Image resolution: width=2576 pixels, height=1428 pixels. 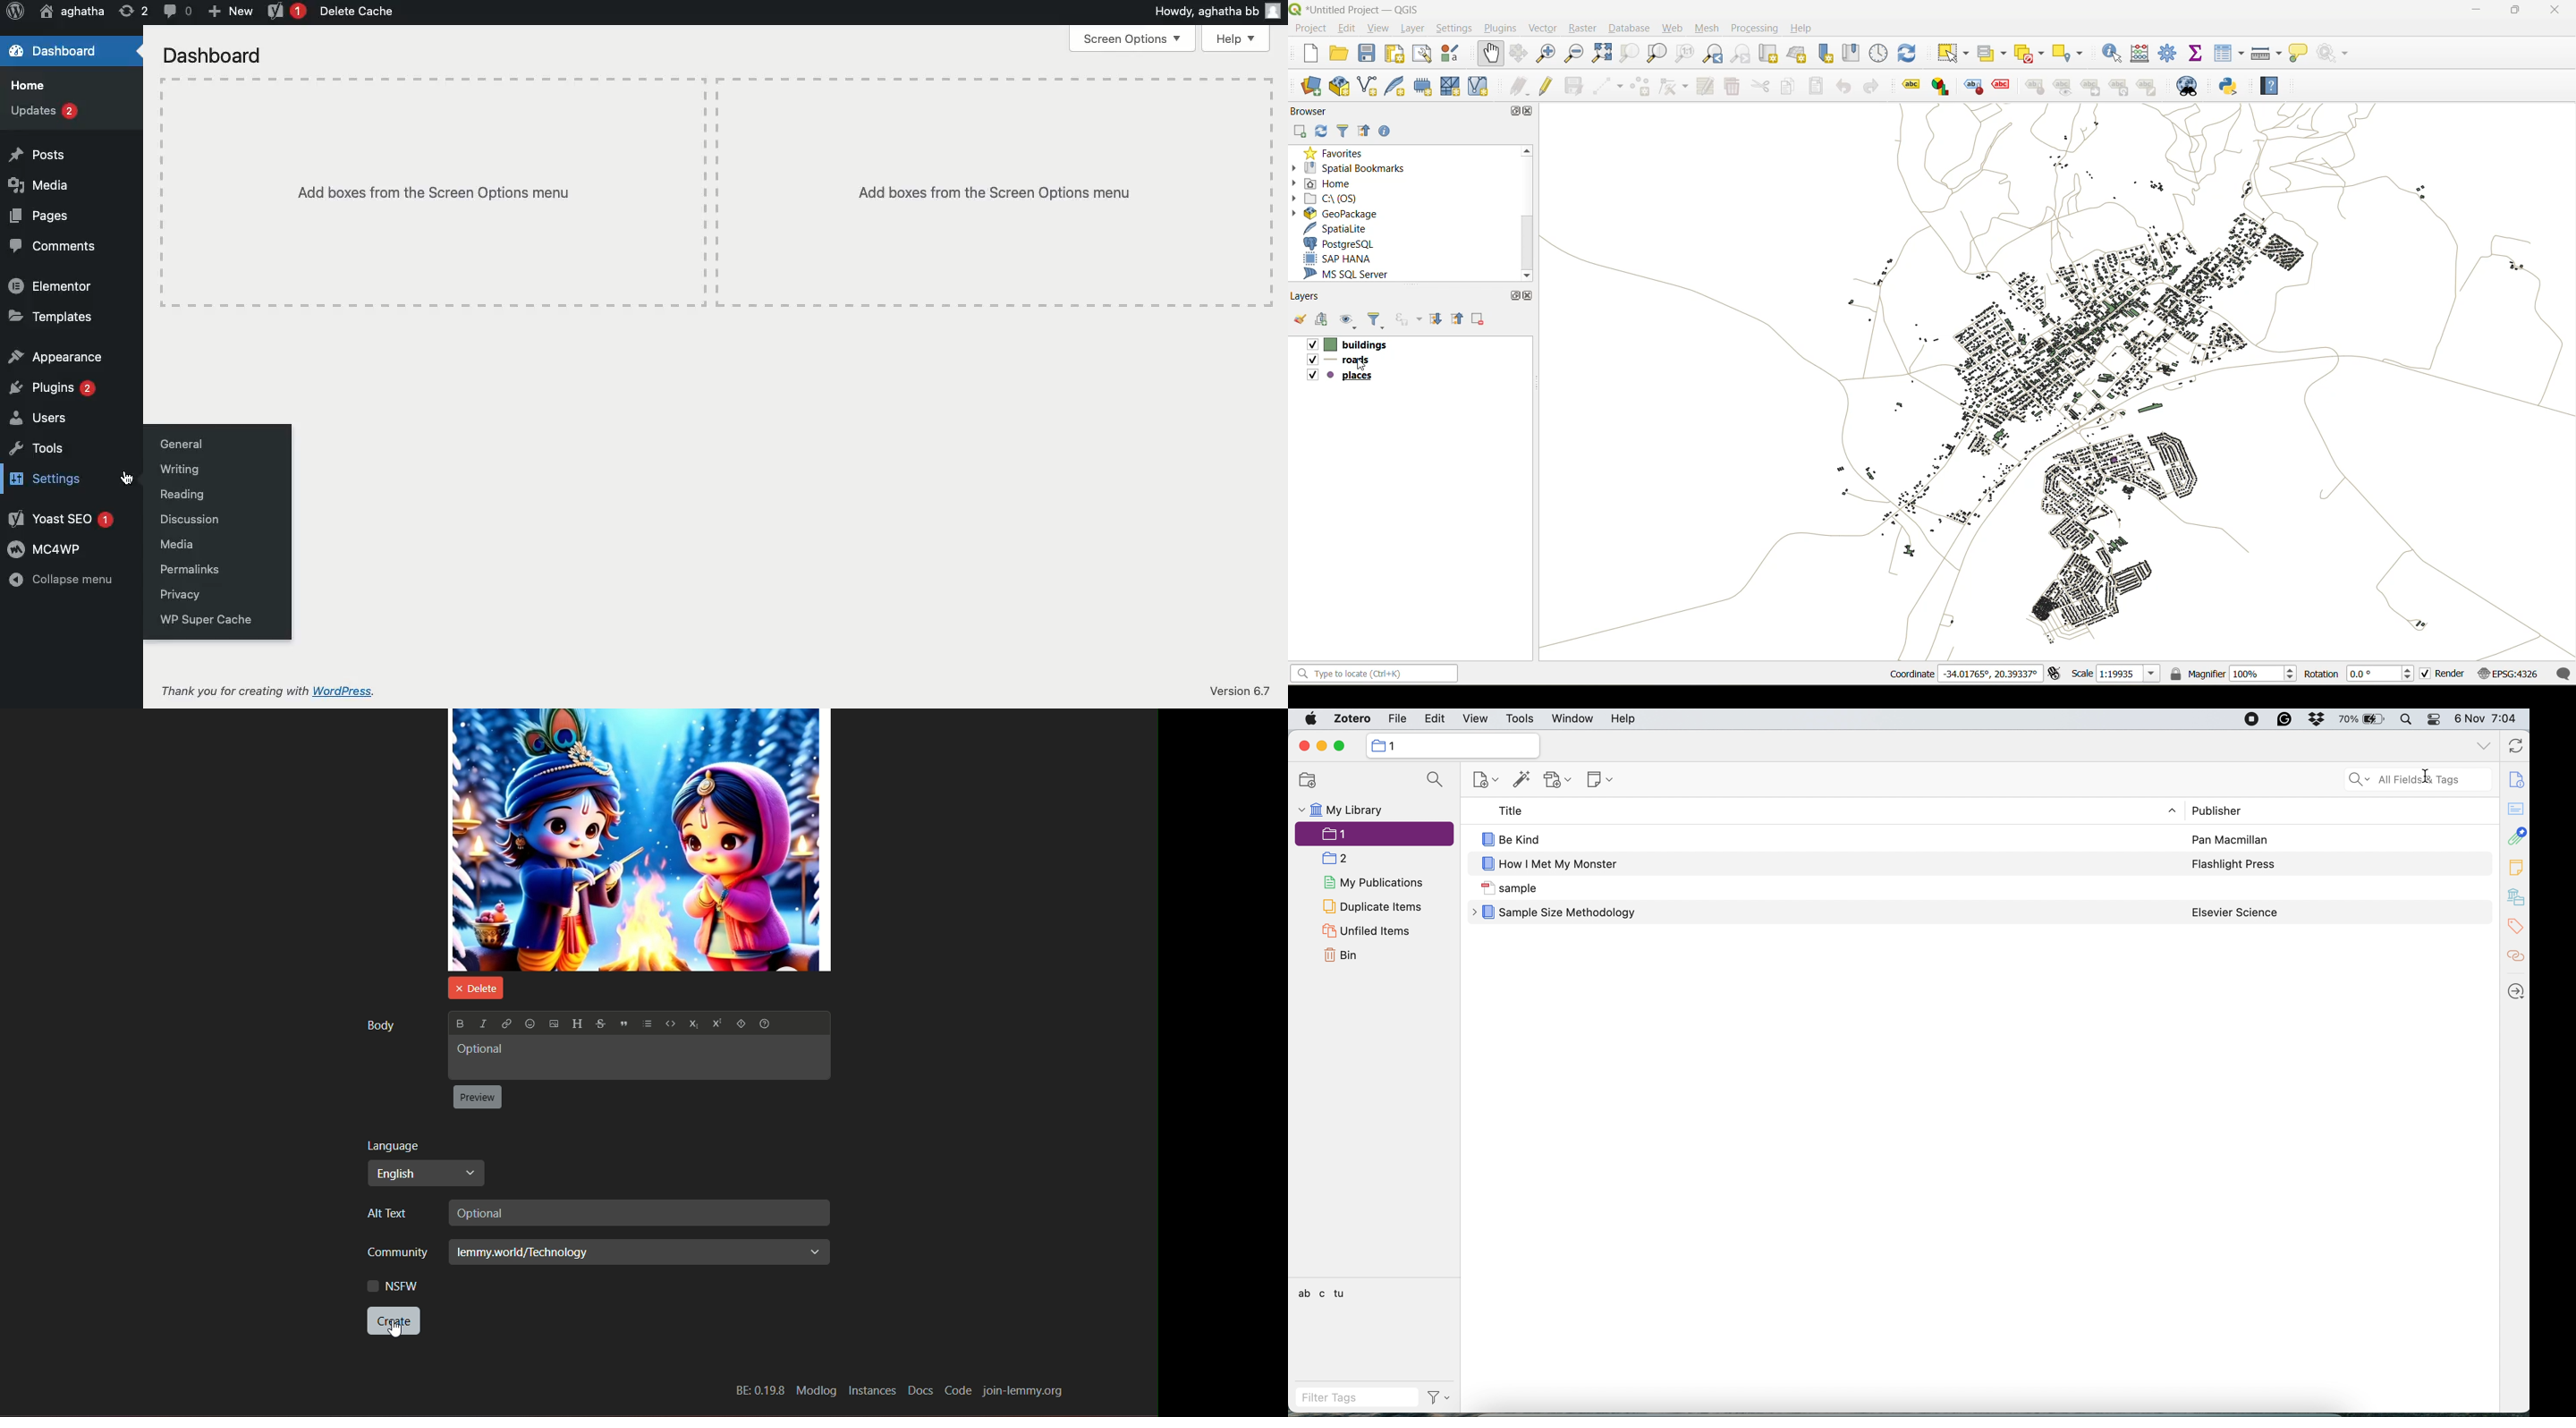 What do you see at coordinates (1976, 87) in the screenshot?
I see `highlight pinned labels, diagrams and callouts` at bounding box center [1976, 87].